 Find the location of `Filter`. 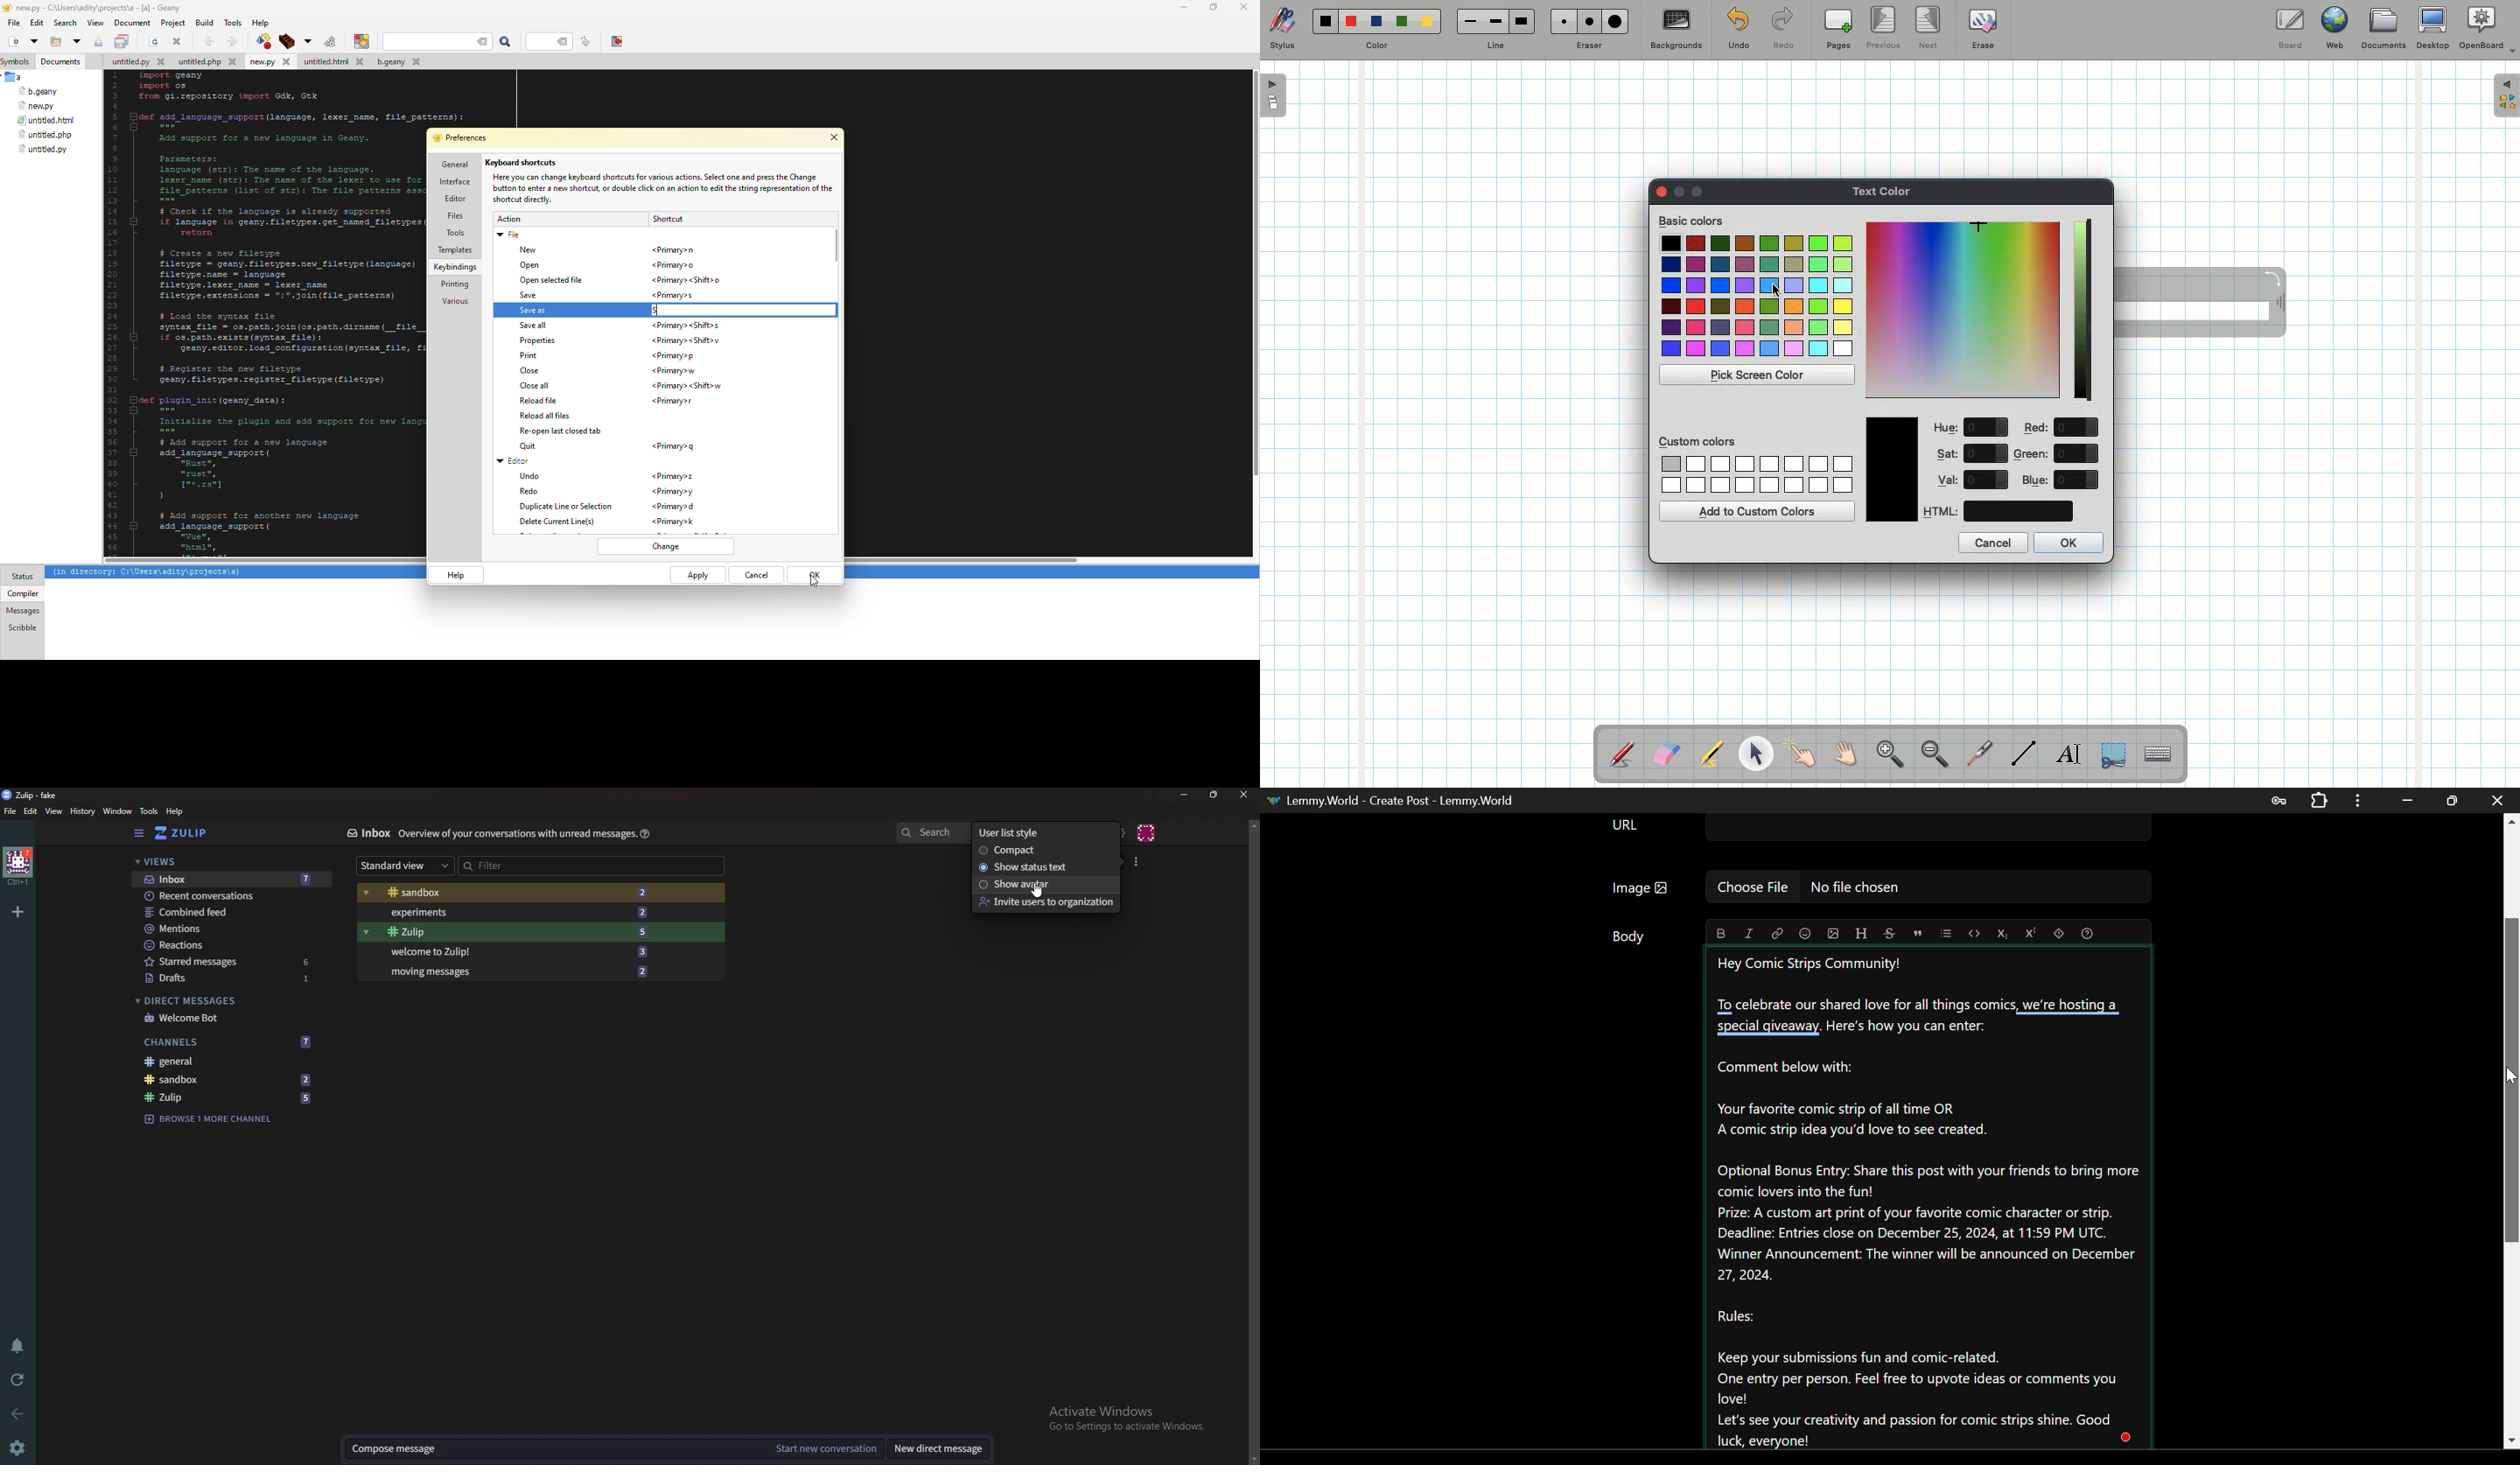

Filter is located at coordinates (587, 865).